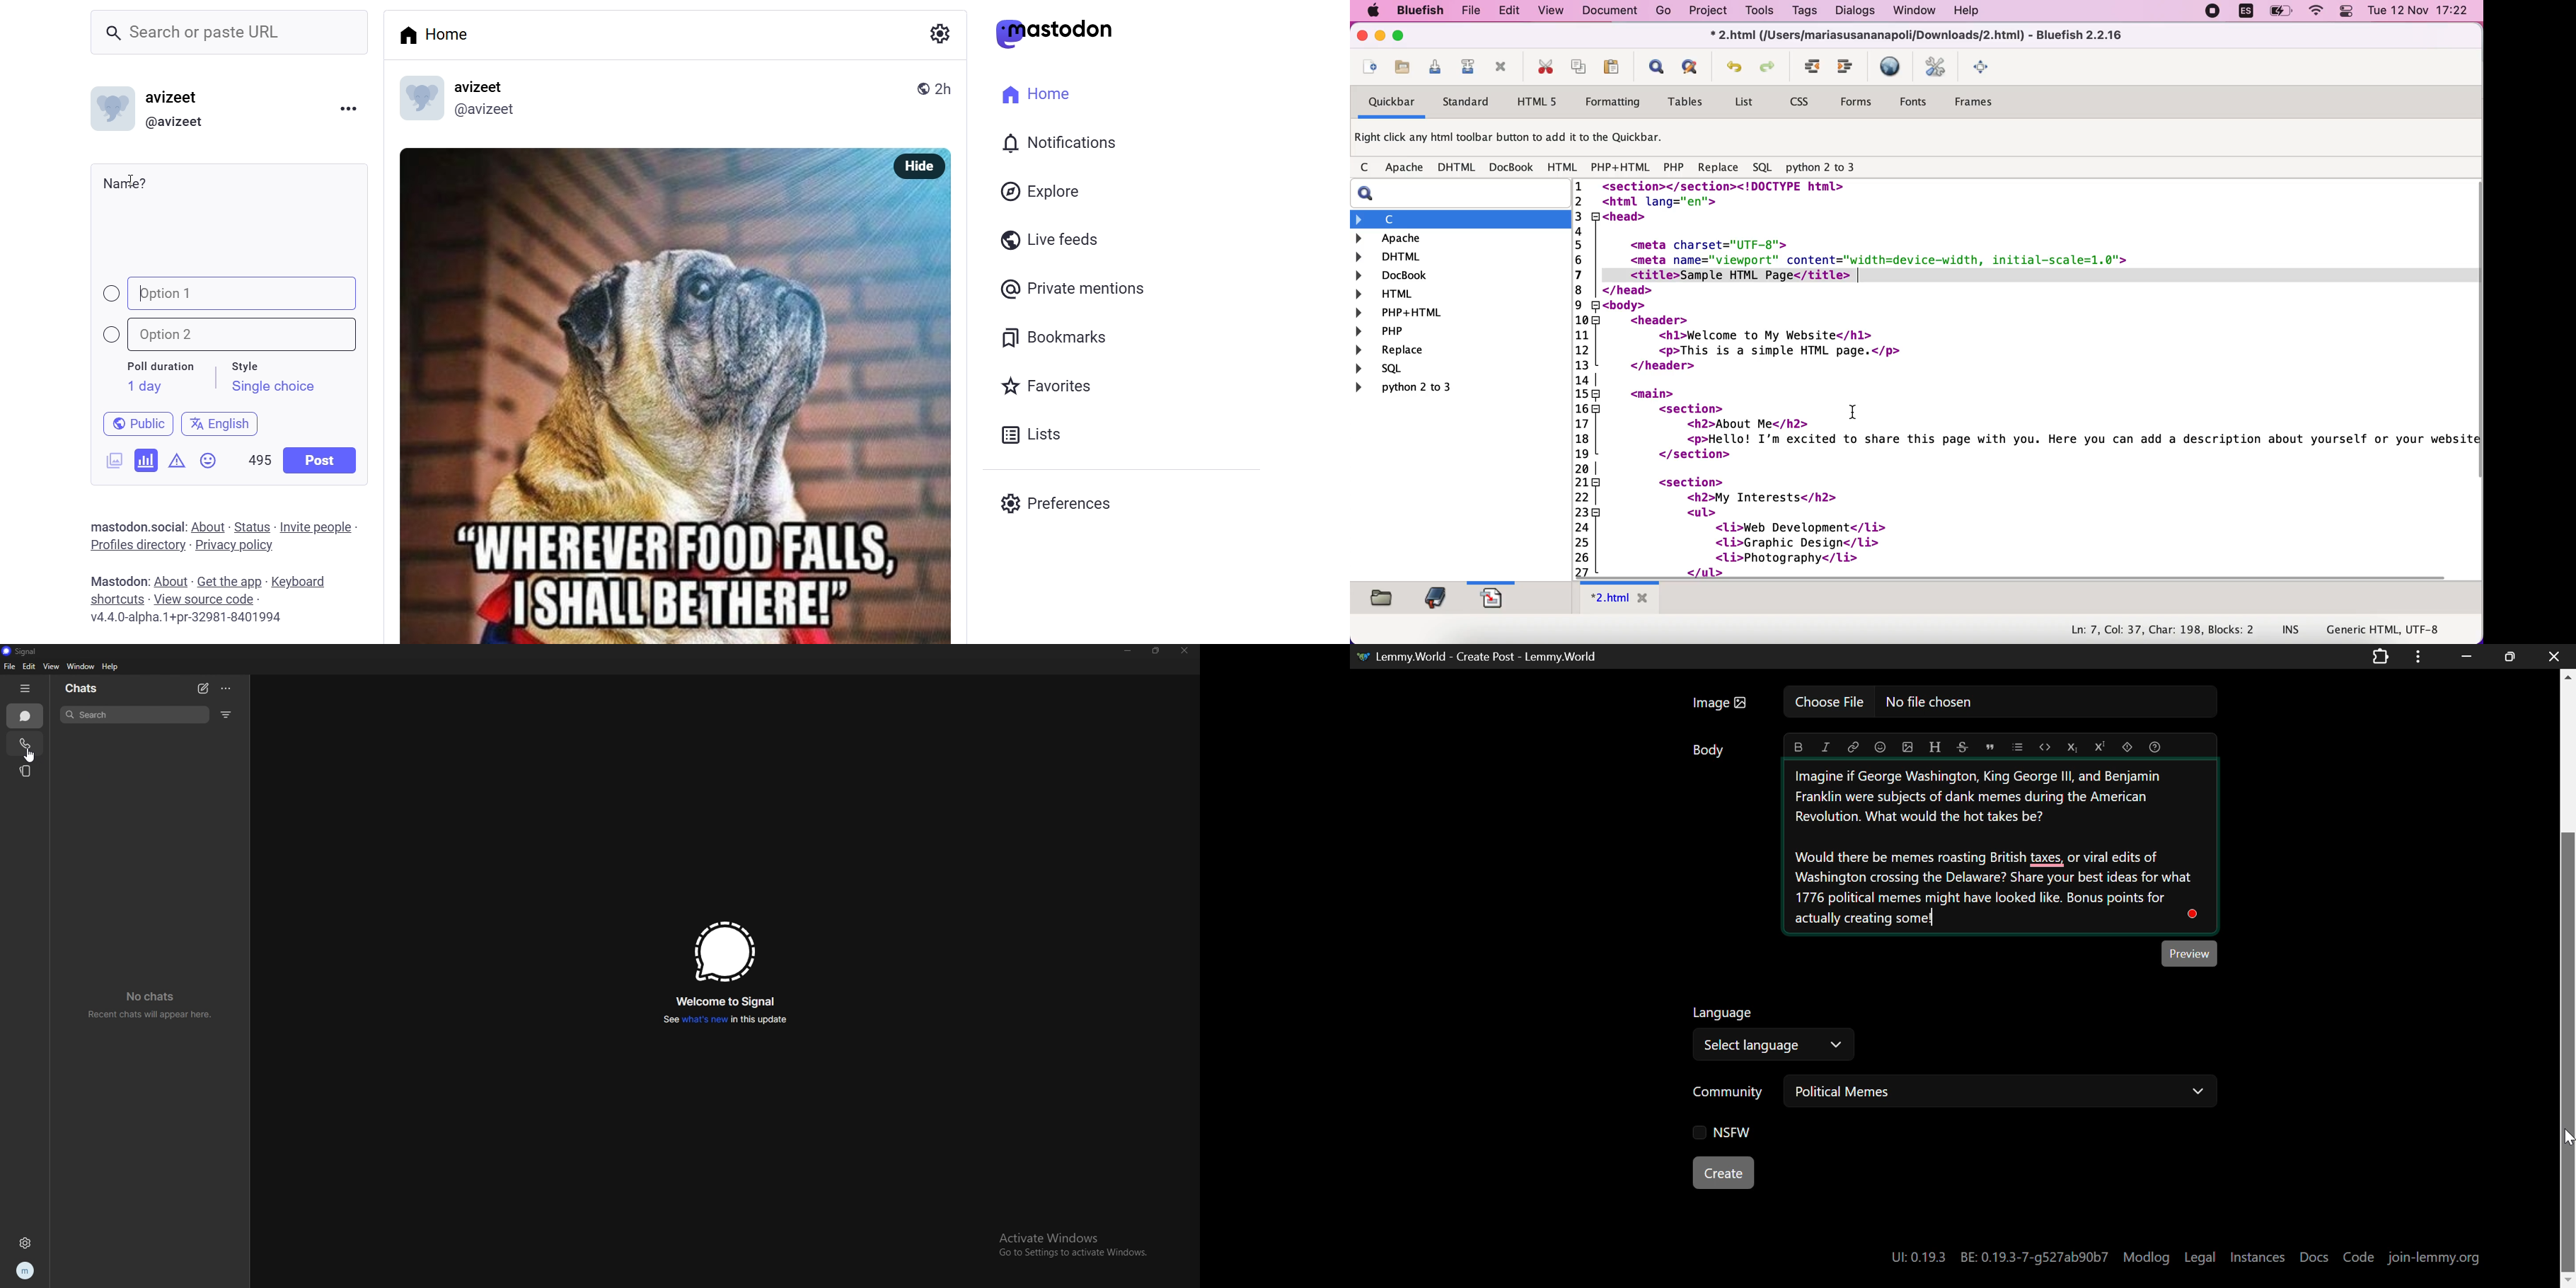 This screenshot has height=1288, width=2576. I want to click on cursor, so click(30, 755).